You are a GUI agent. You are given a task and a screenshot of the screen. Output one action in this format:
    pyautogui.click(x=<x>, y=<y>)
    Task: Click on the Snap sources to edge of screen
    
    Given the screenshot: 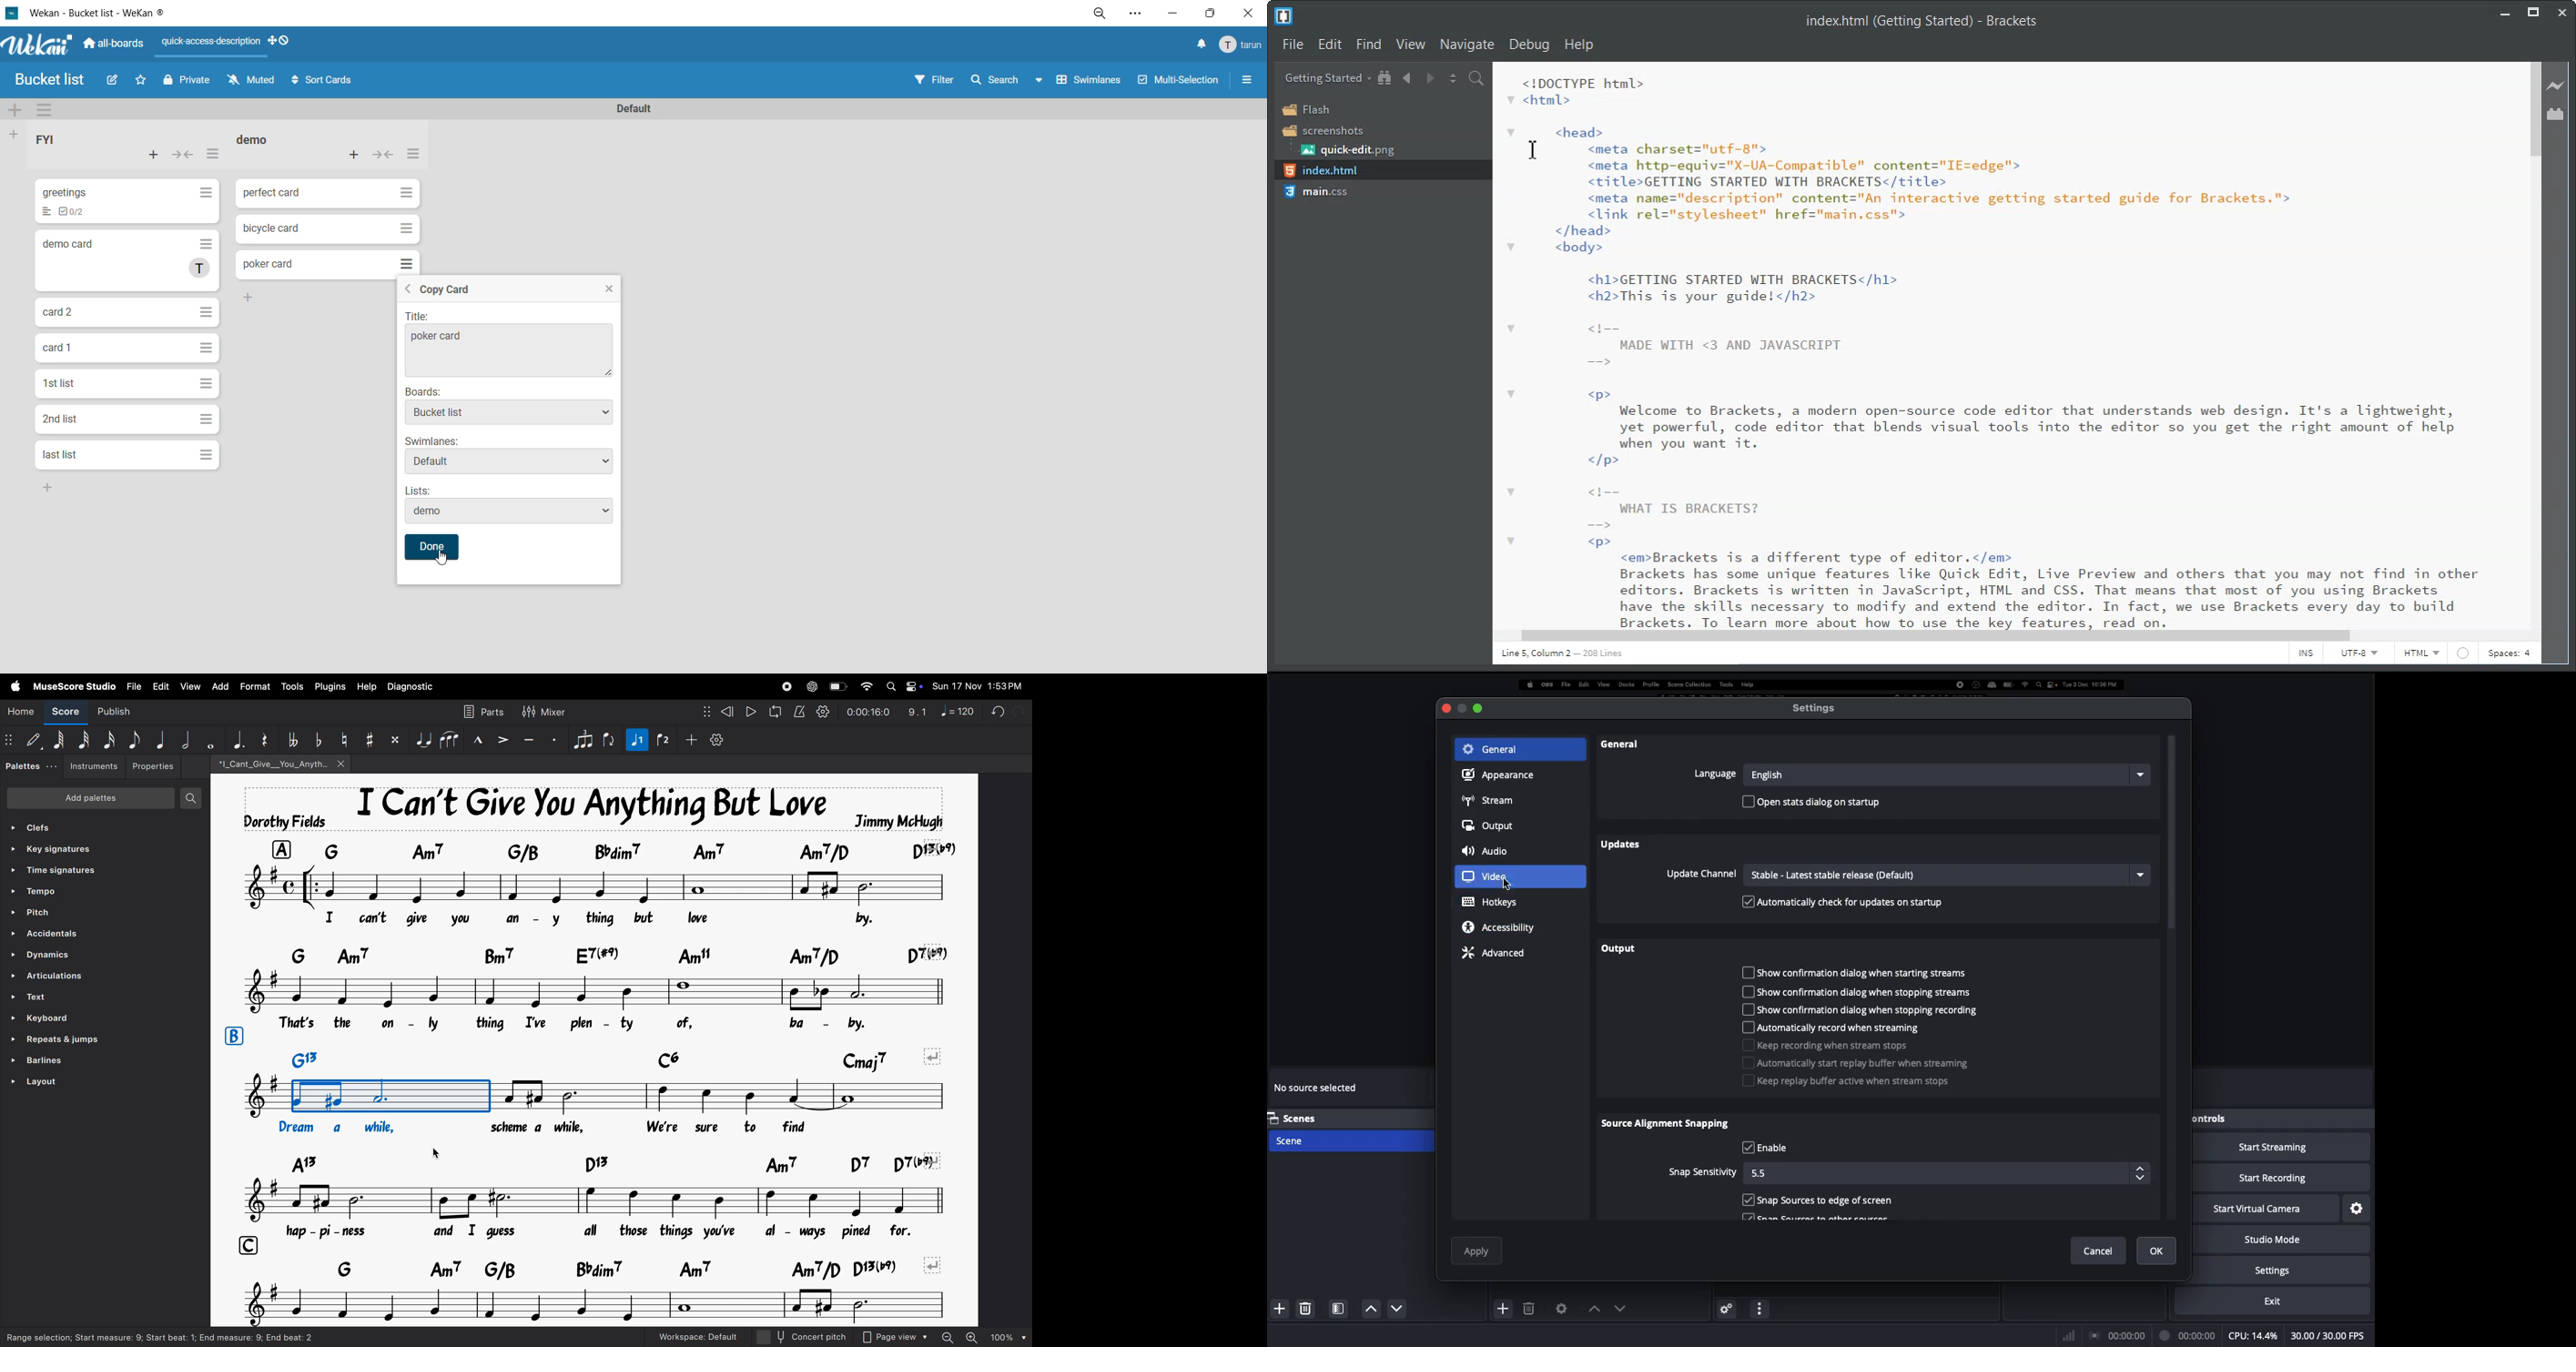 What is the action you would take?
    pyautogui.click(x=1823, y=1201)
    